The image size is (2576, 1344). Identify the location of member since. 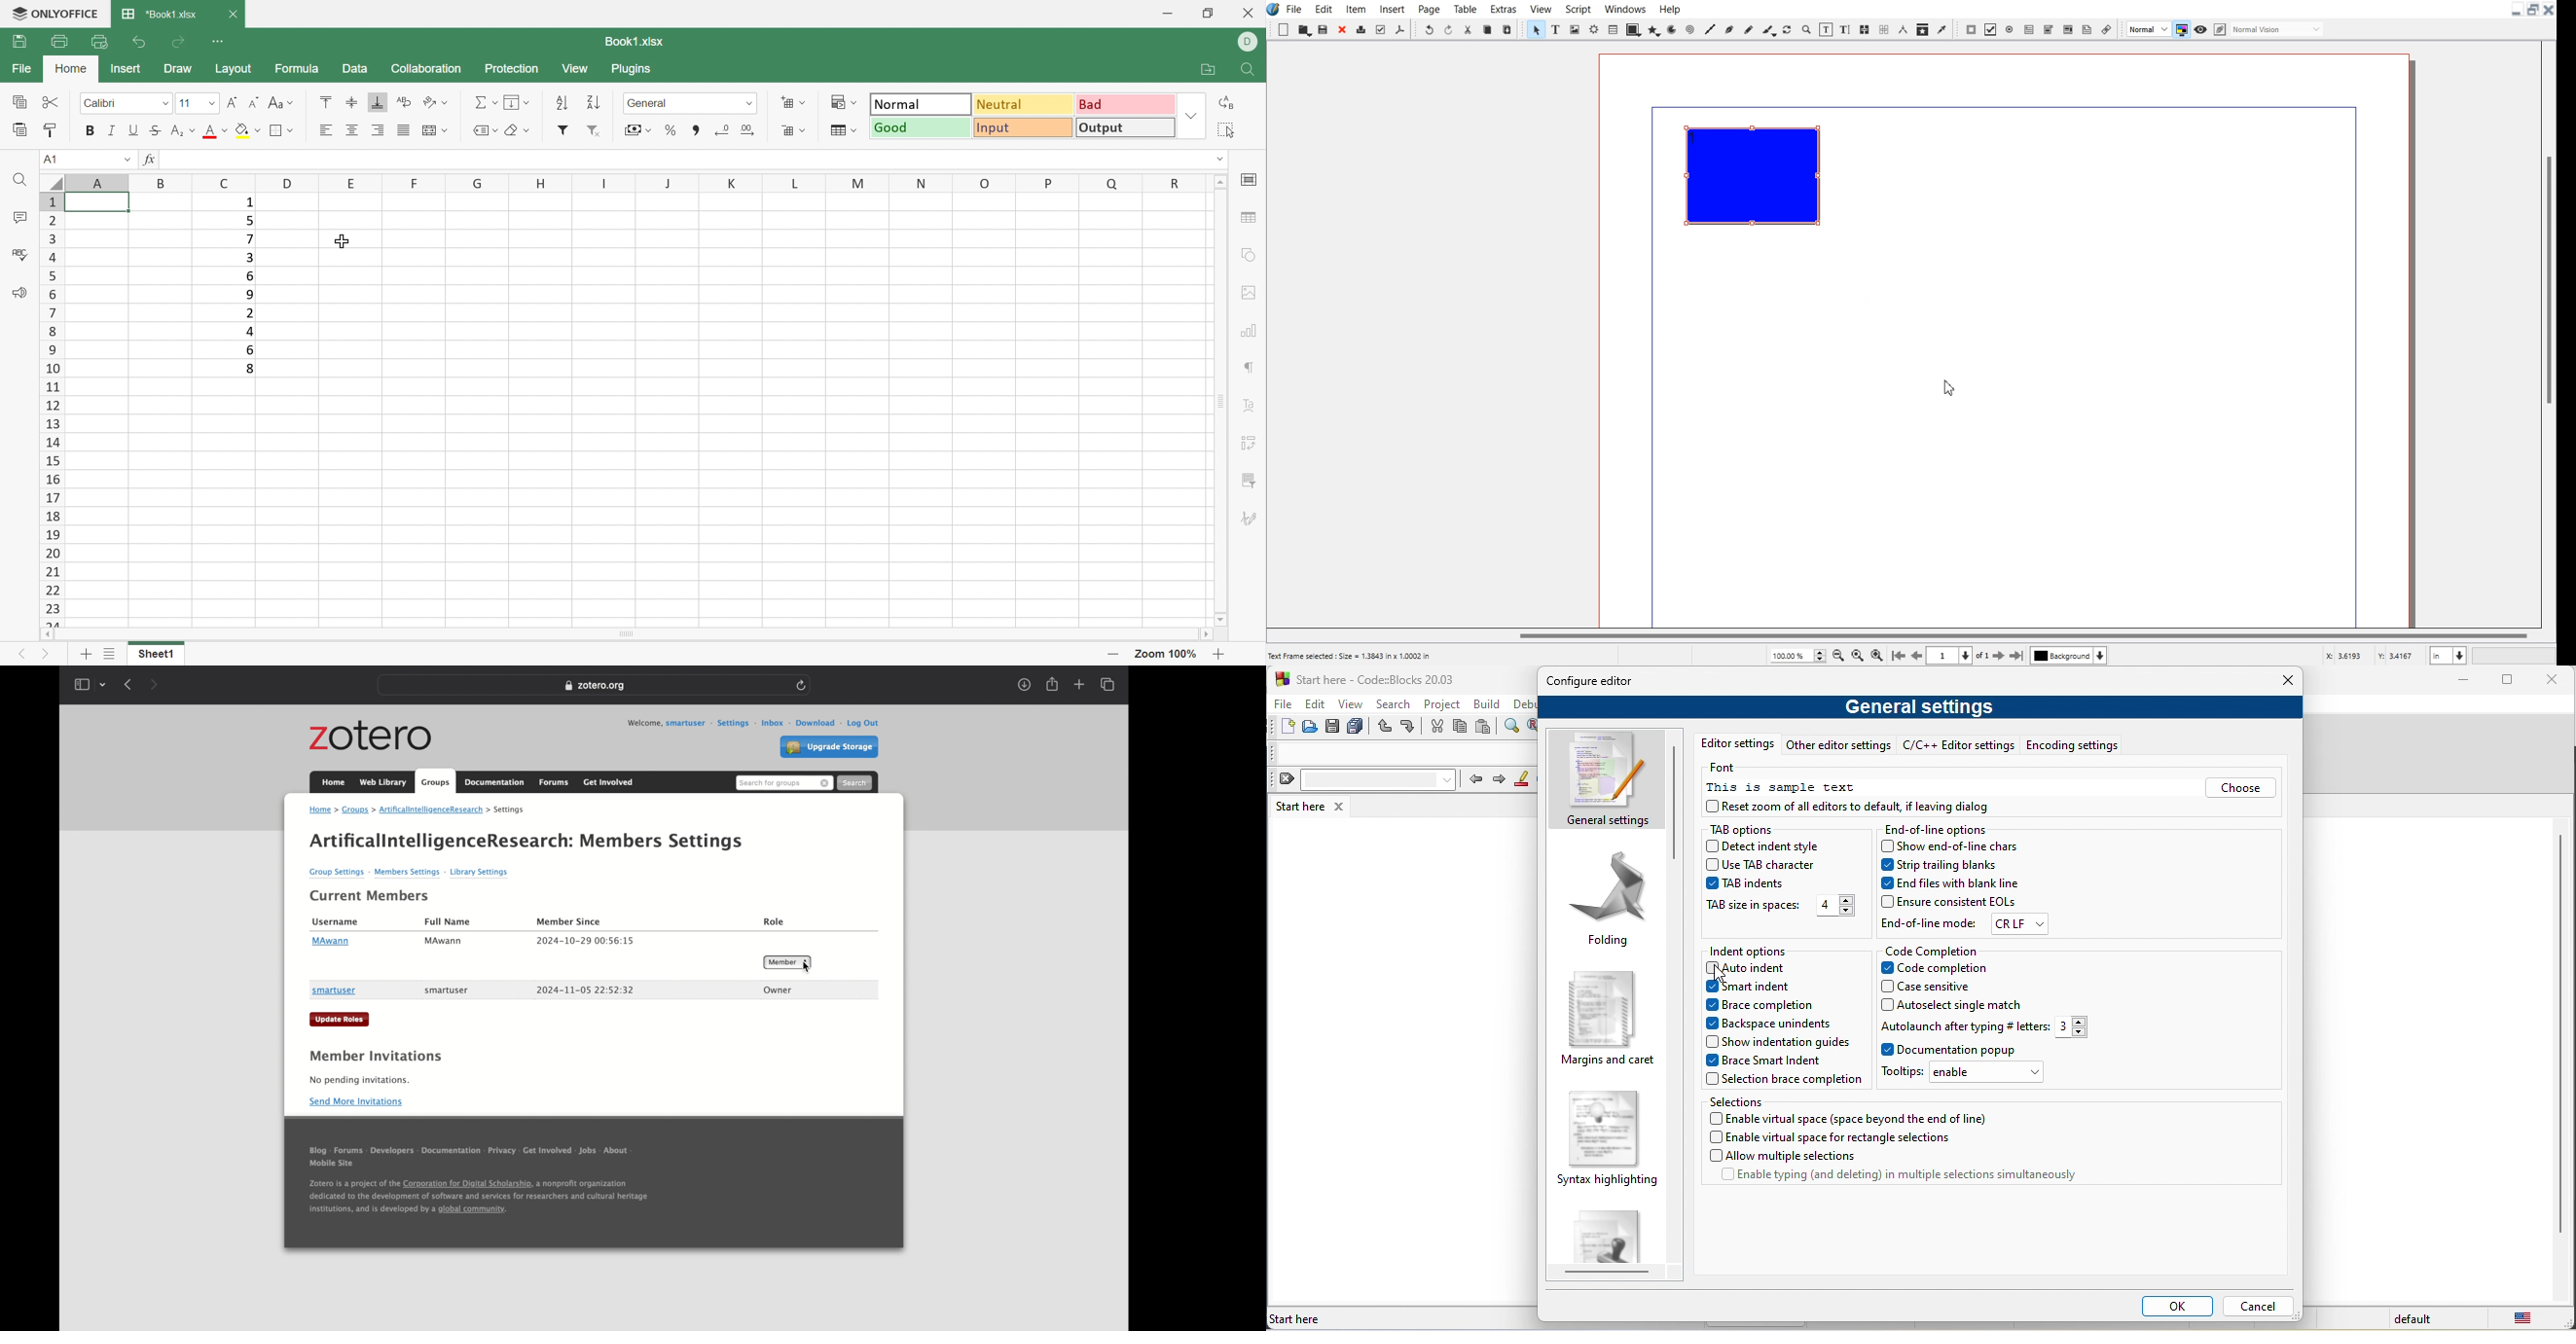
(569, 922).